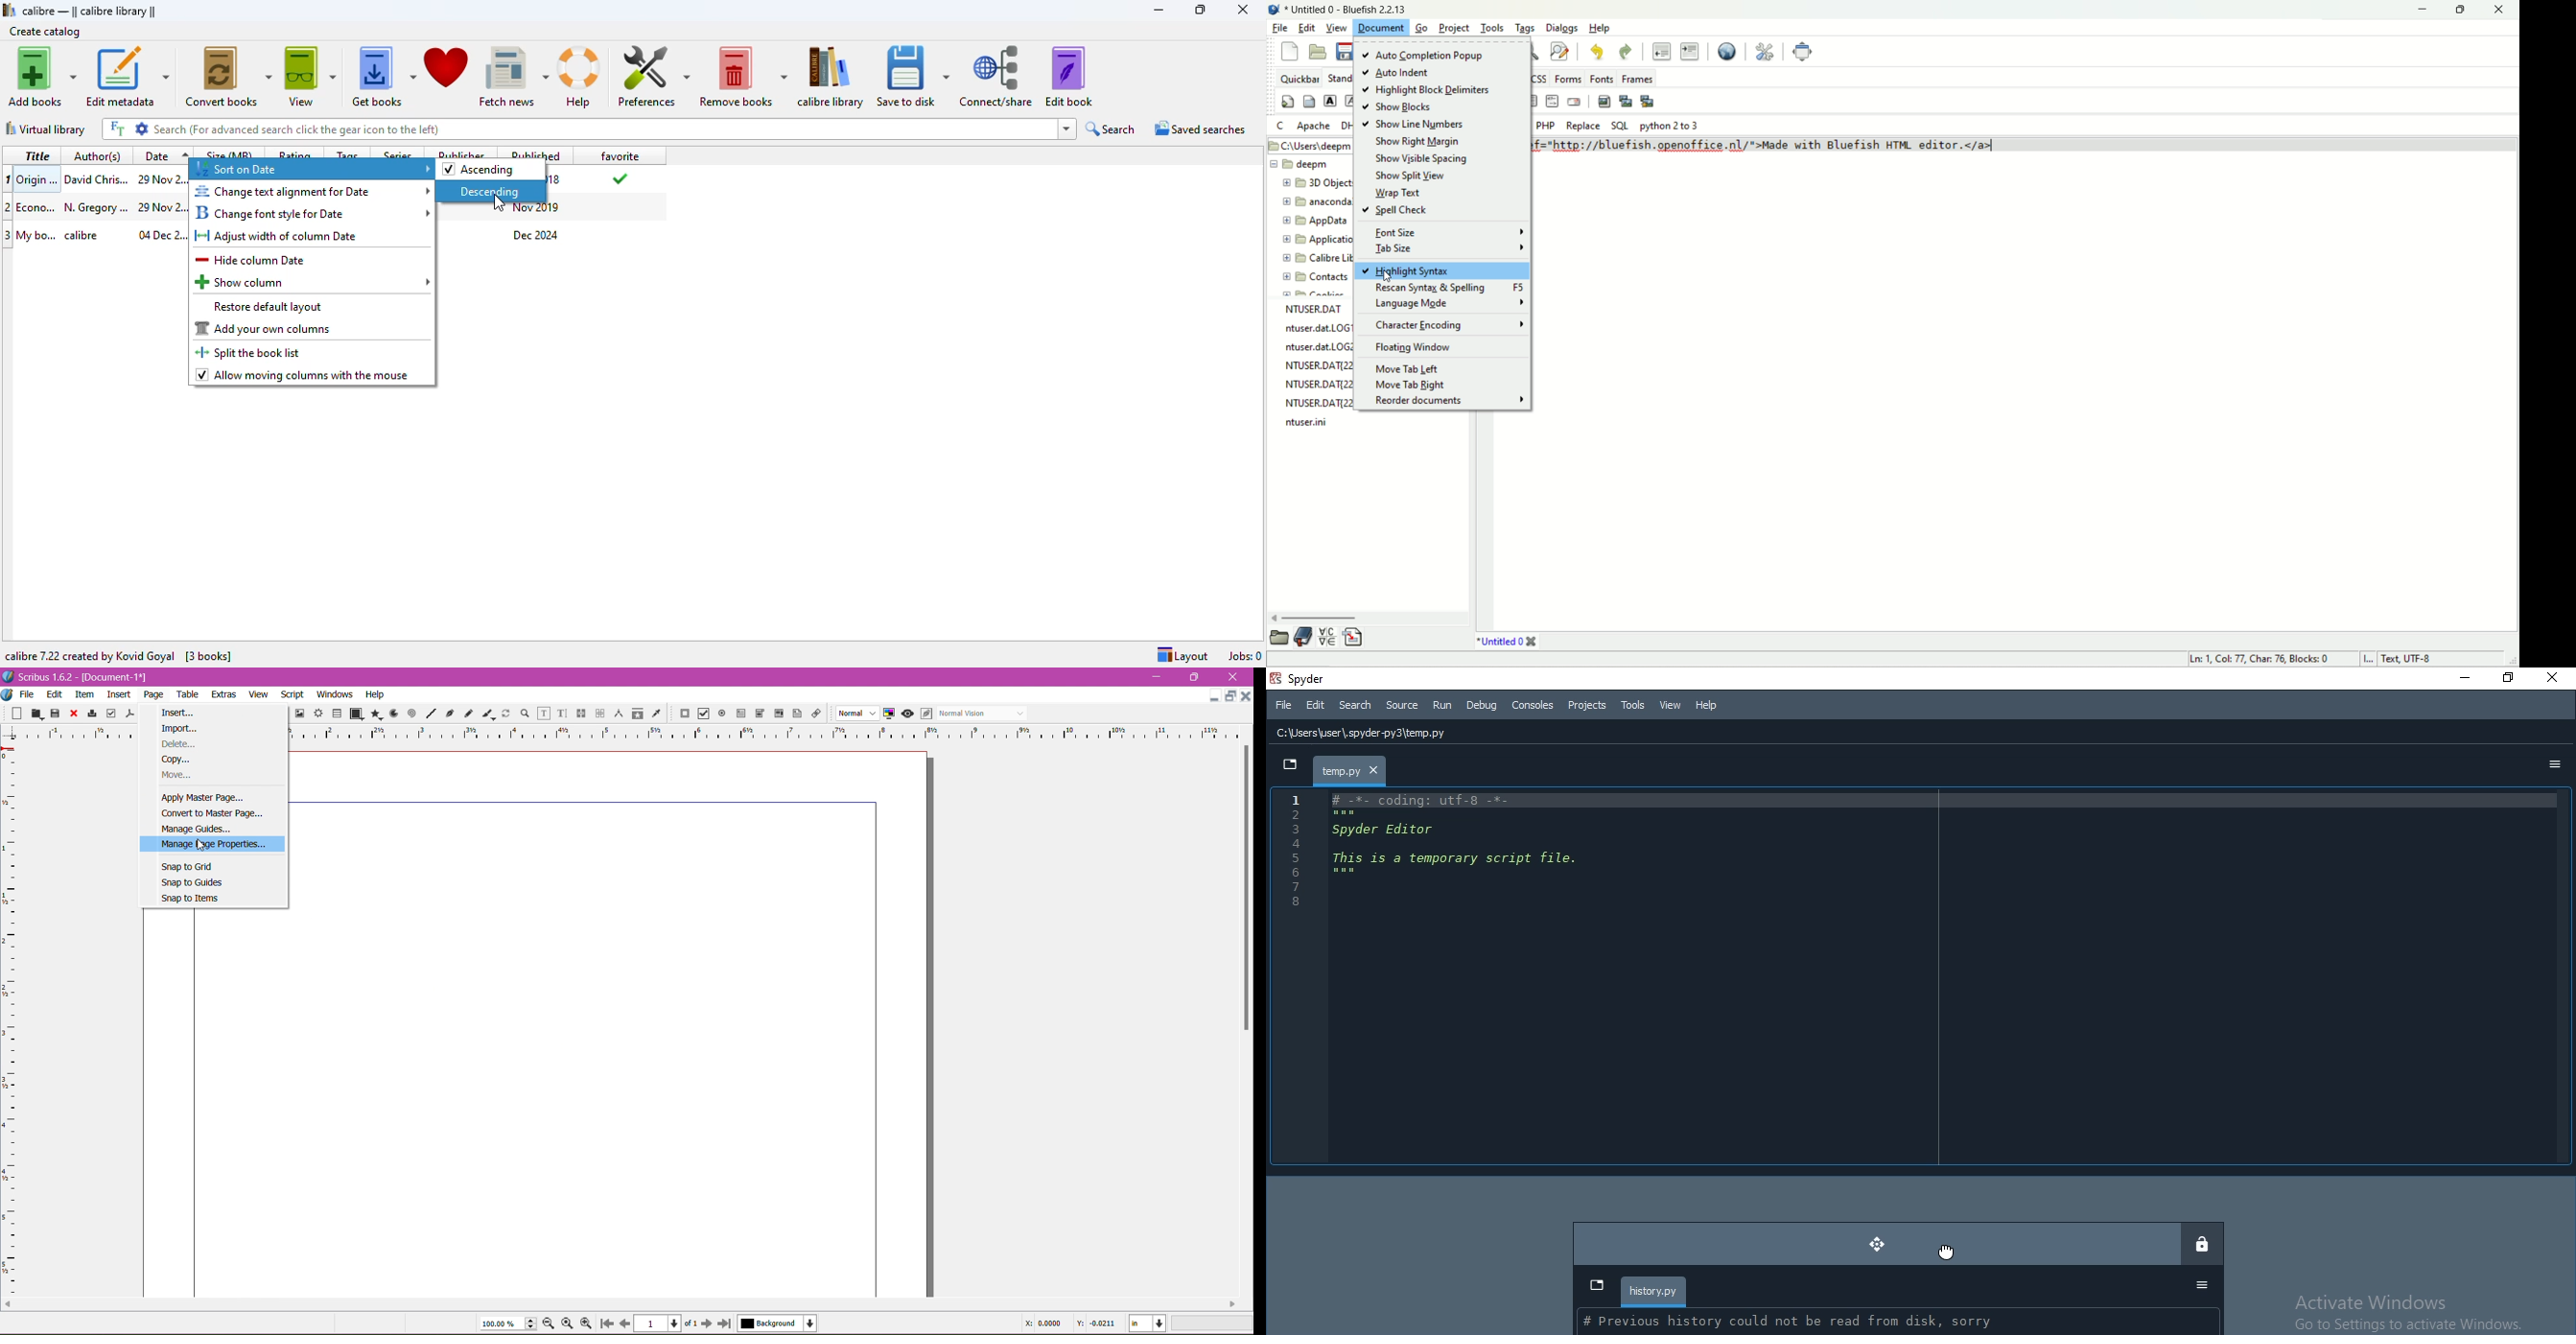 This screenshot has height=1344, width=2576. I want to click on Close Document, so click(1246, 696).